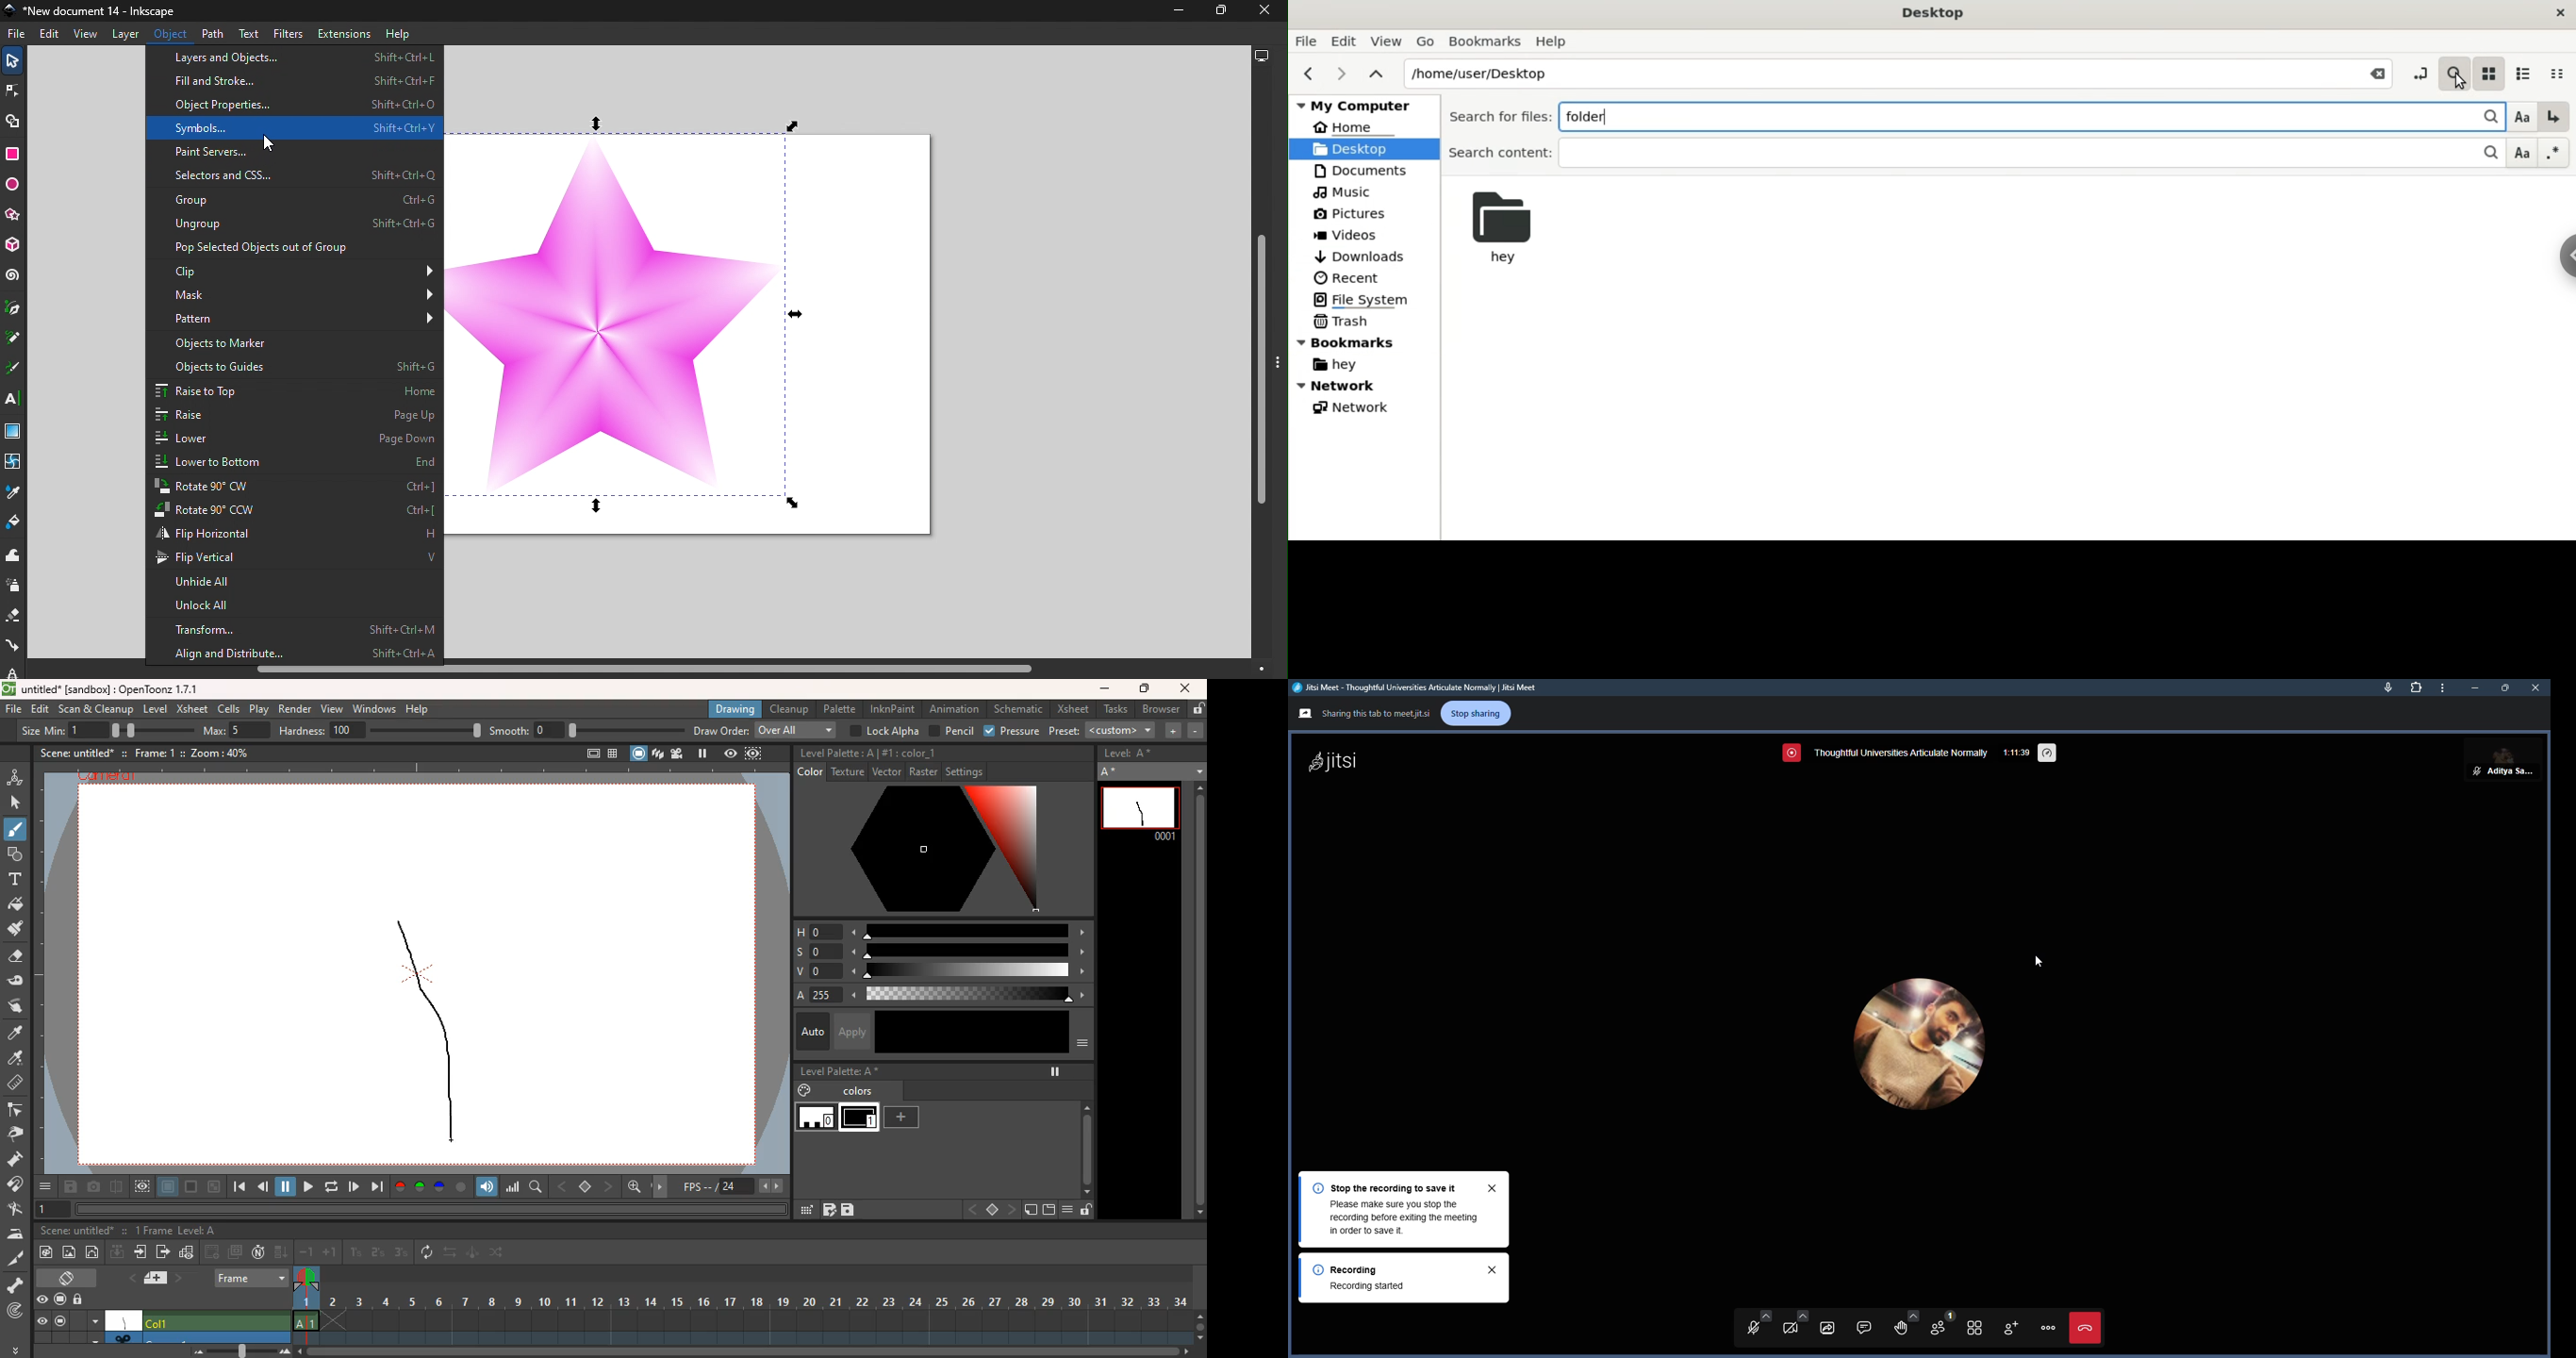 This screenshot has height=1372, width=2576. What do you see at coordinates (1186, 688) in the screenshot?
I see `close` at bounding box center [1186, 688].